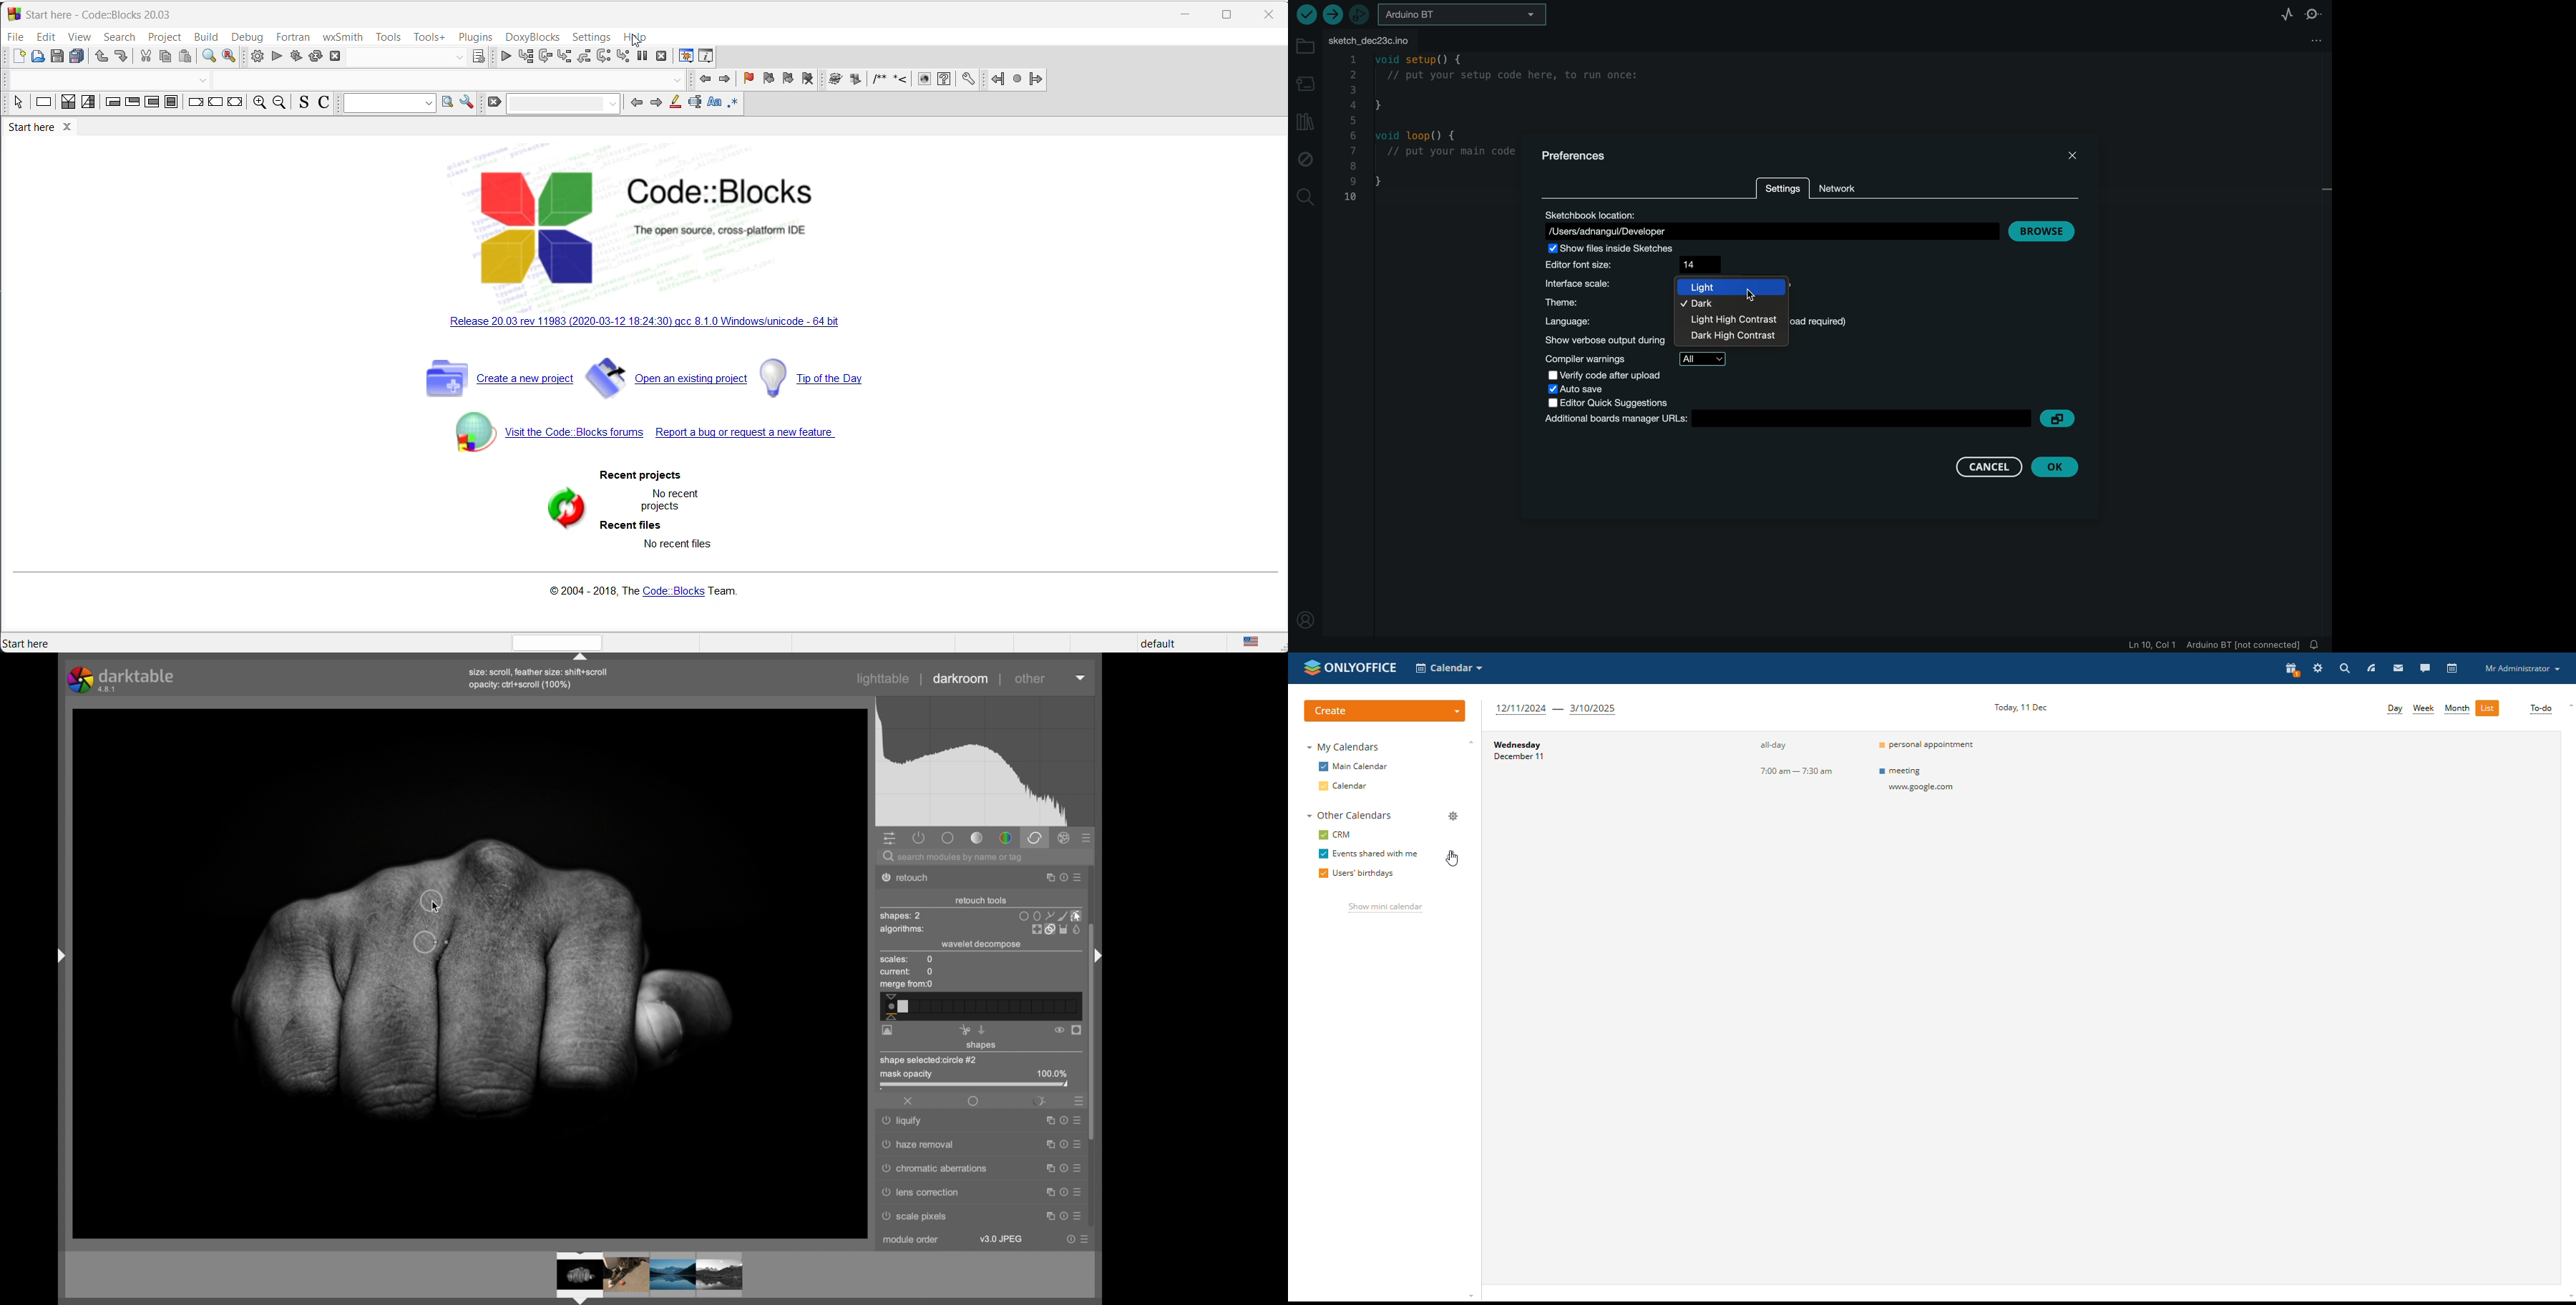  I want to click on fortran, so click(292, 36).